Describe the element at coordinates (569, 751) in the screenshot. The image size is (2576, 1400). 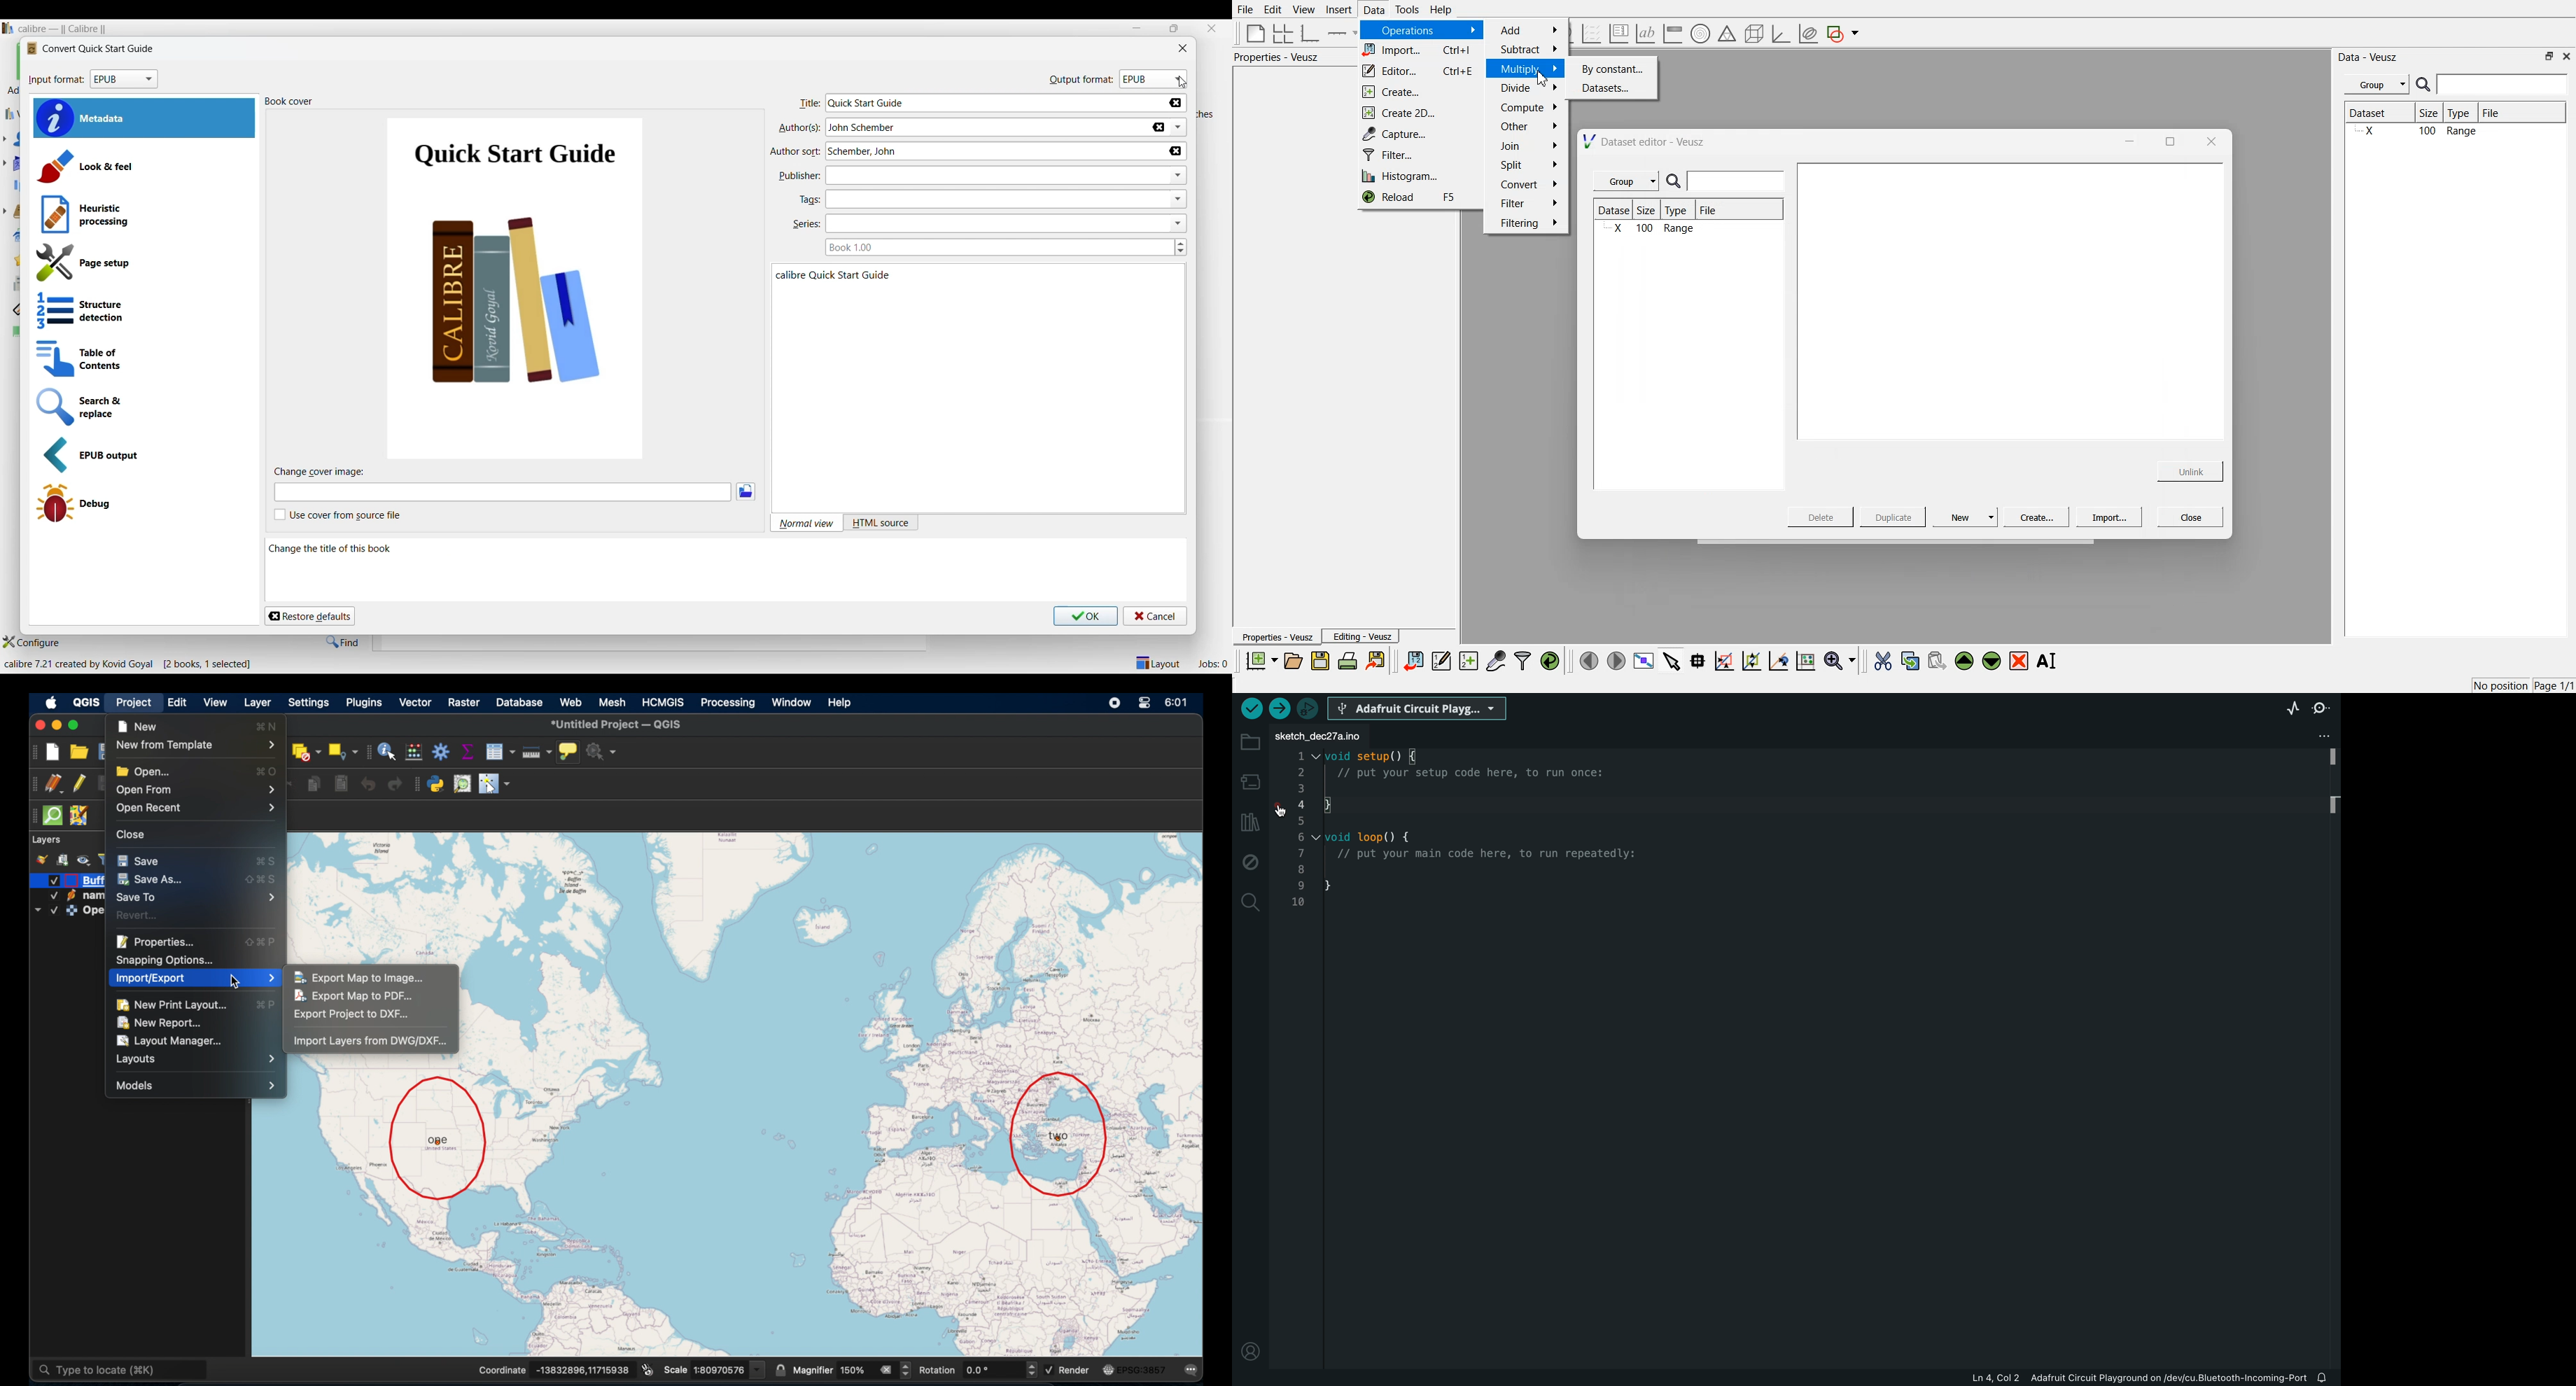
I see `show map tips` at that location.